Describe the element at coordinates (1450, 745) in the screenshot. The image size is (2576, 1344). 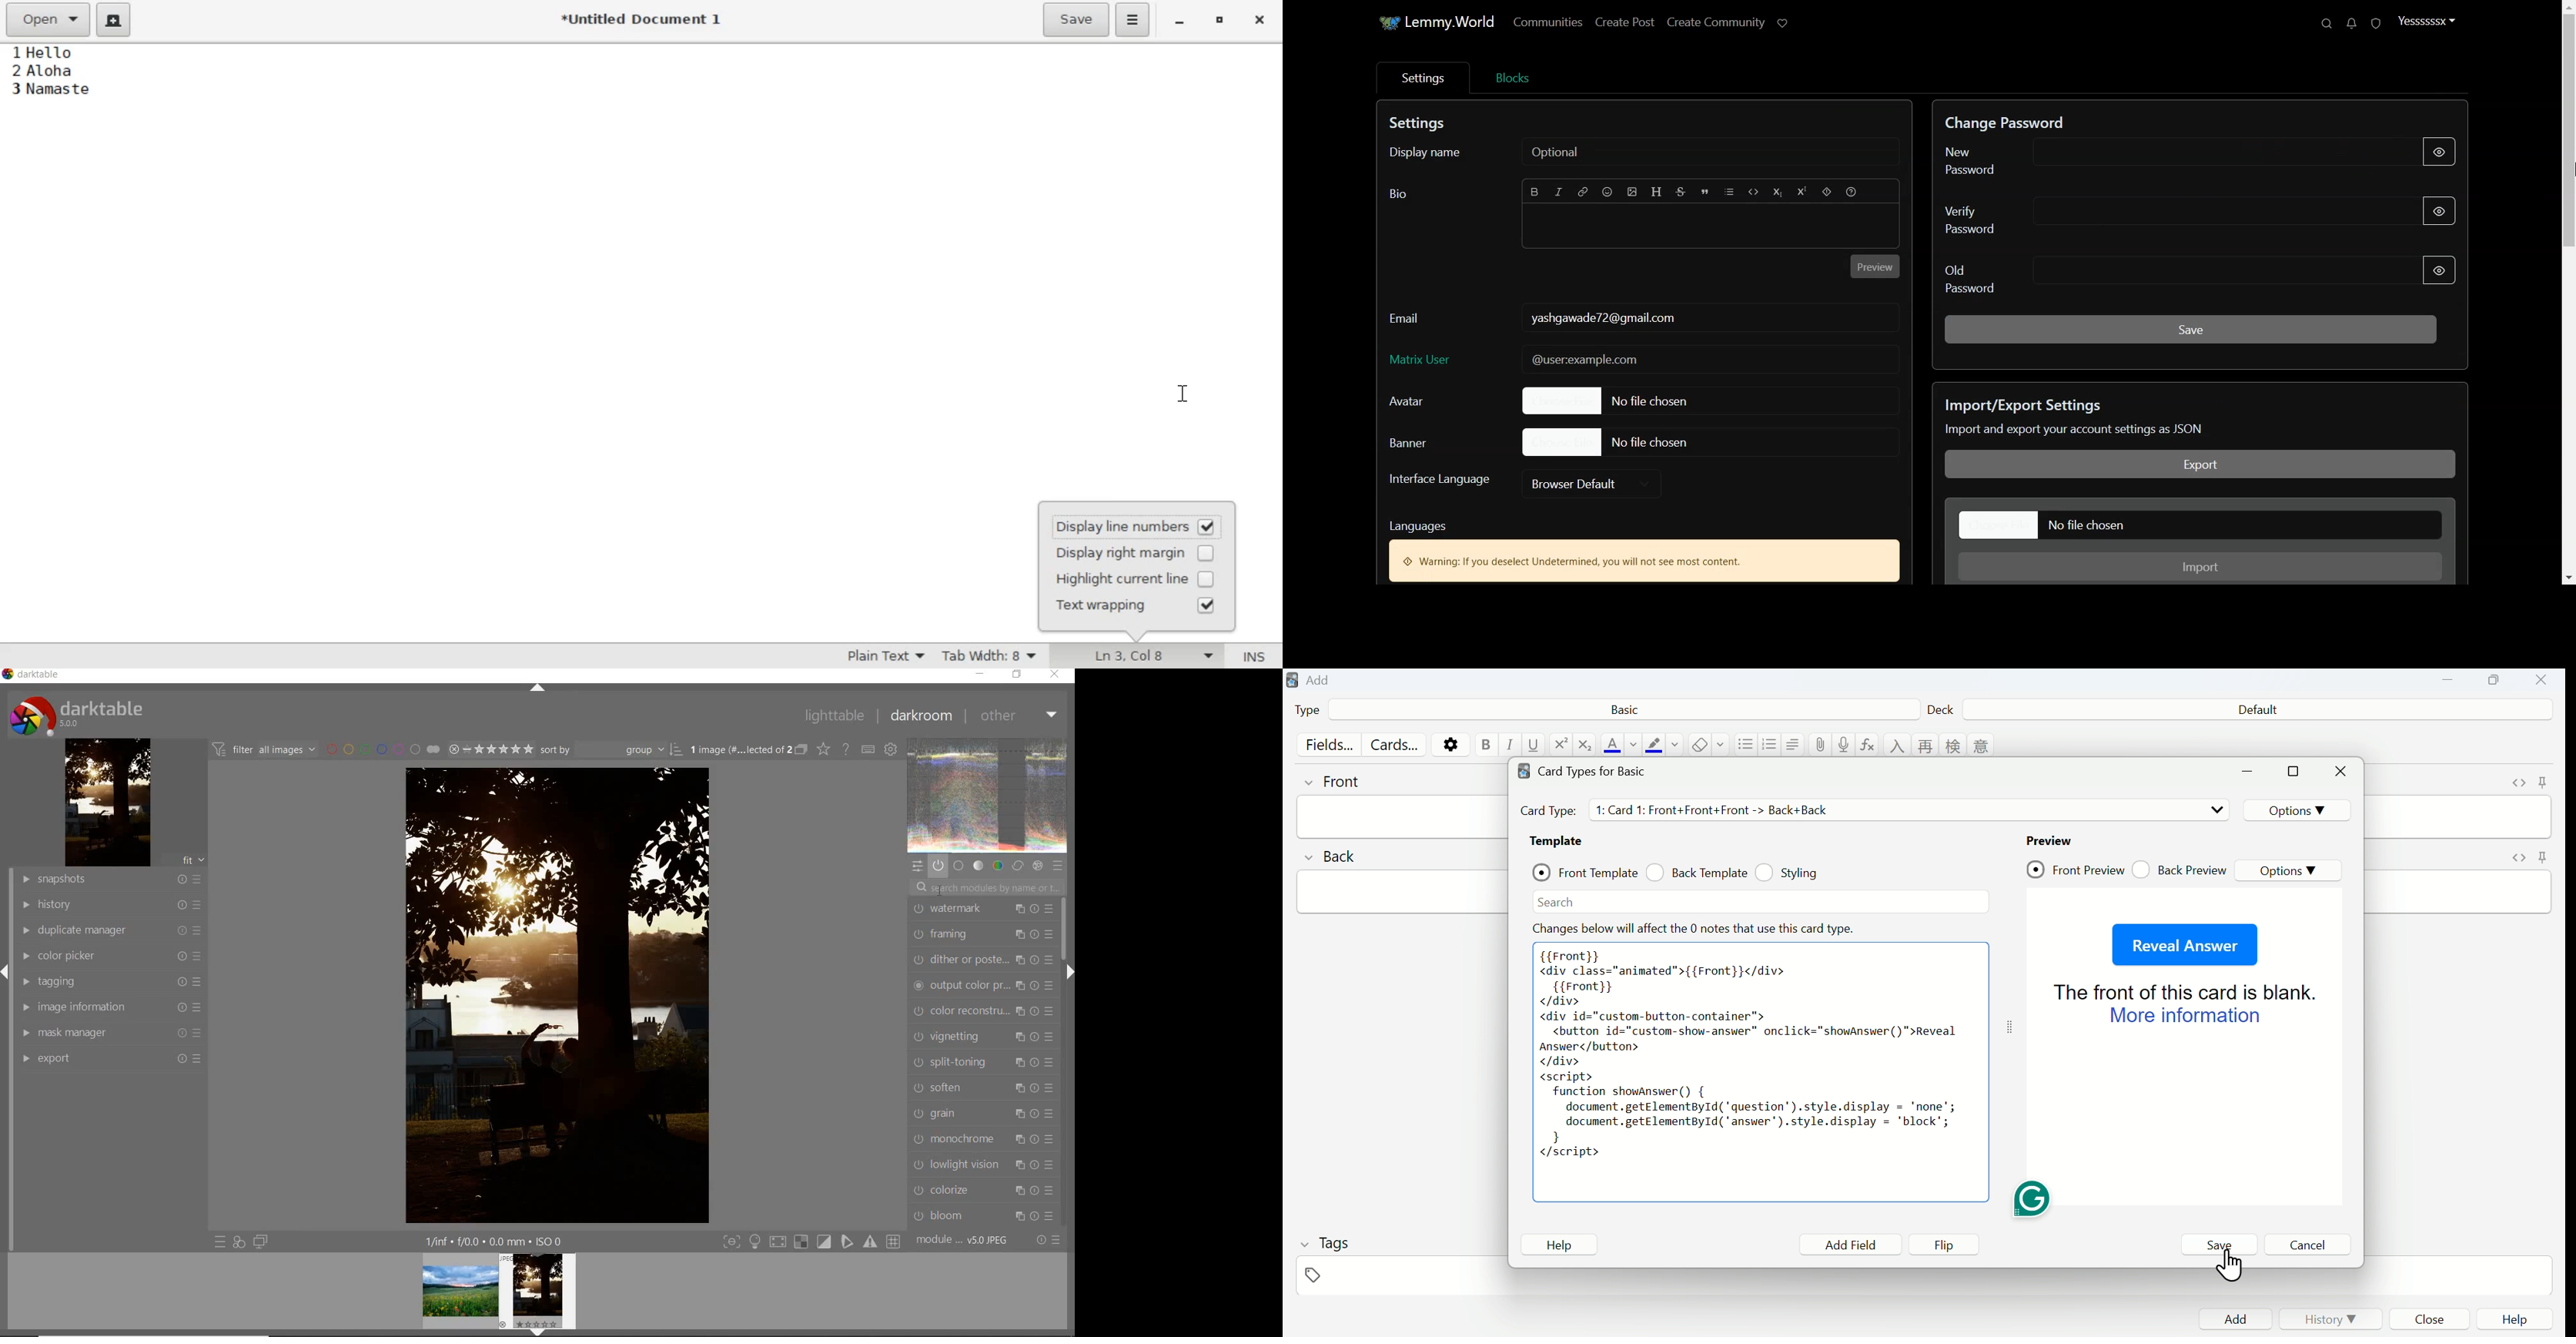
I see `options` at that location.